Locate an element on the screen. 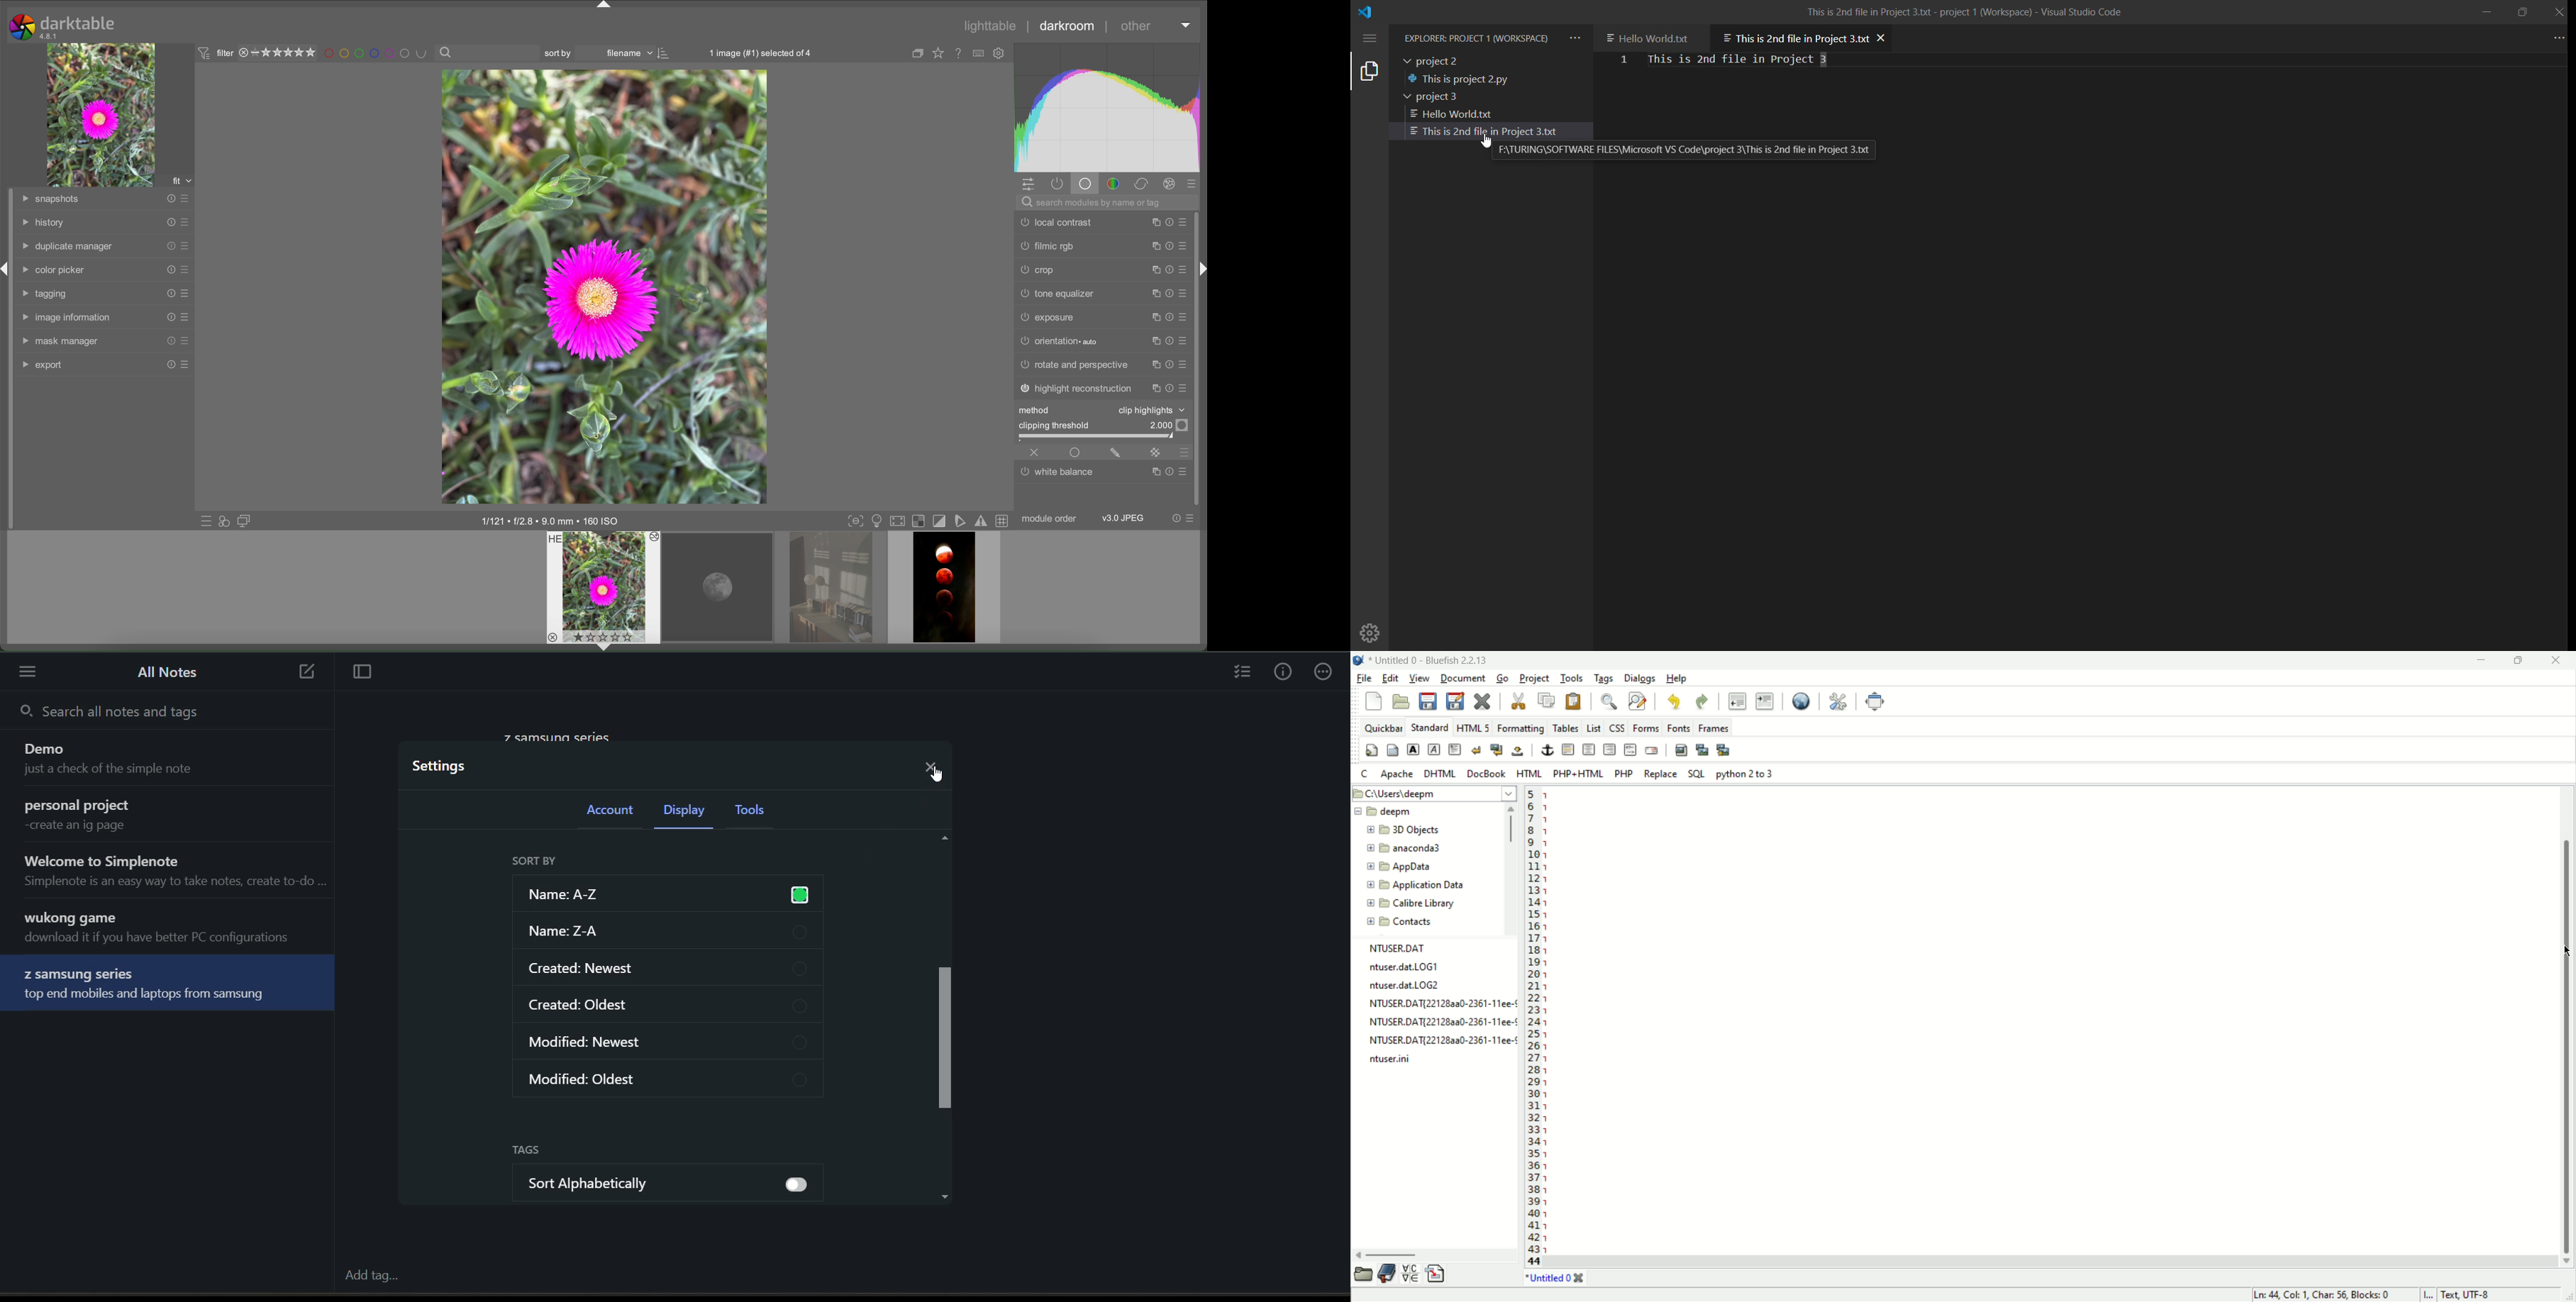  other is located at coordinates (1136, 28).